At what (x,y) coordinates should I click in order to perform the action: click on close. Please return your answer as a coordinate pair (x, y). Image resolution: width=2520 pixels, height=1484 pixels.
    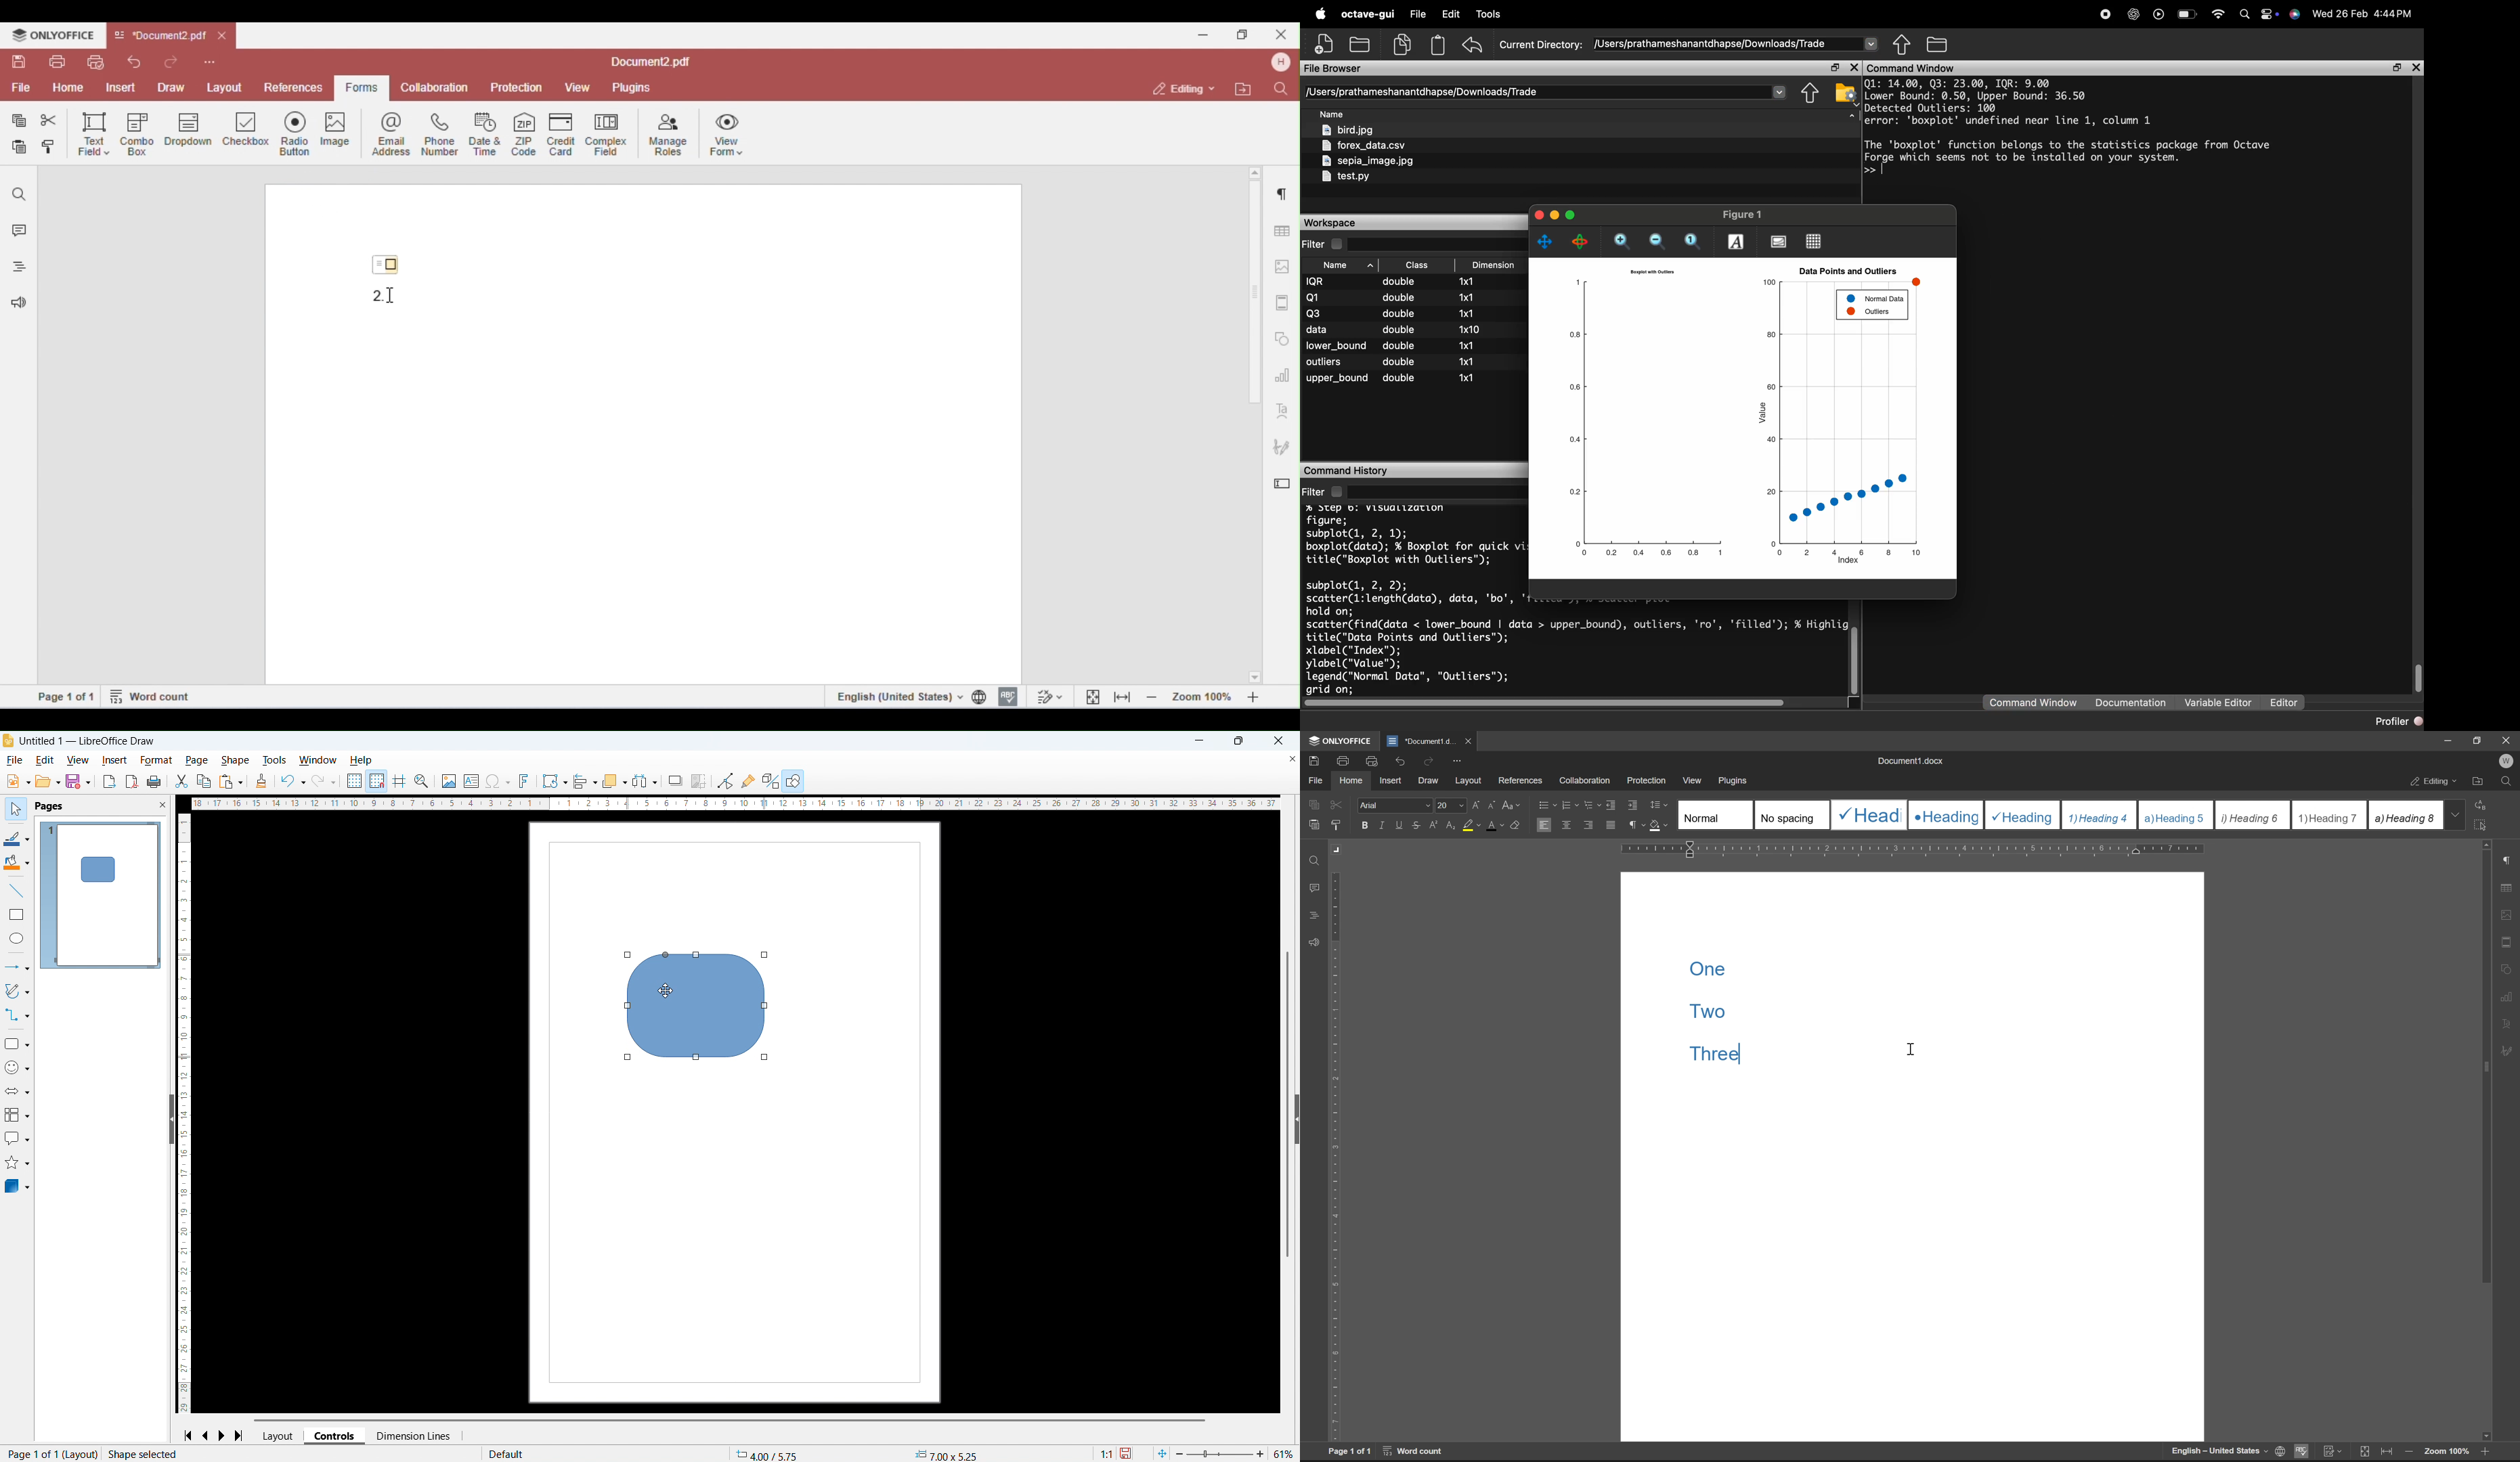
    Looking at the image, I should click on (1467, 741).